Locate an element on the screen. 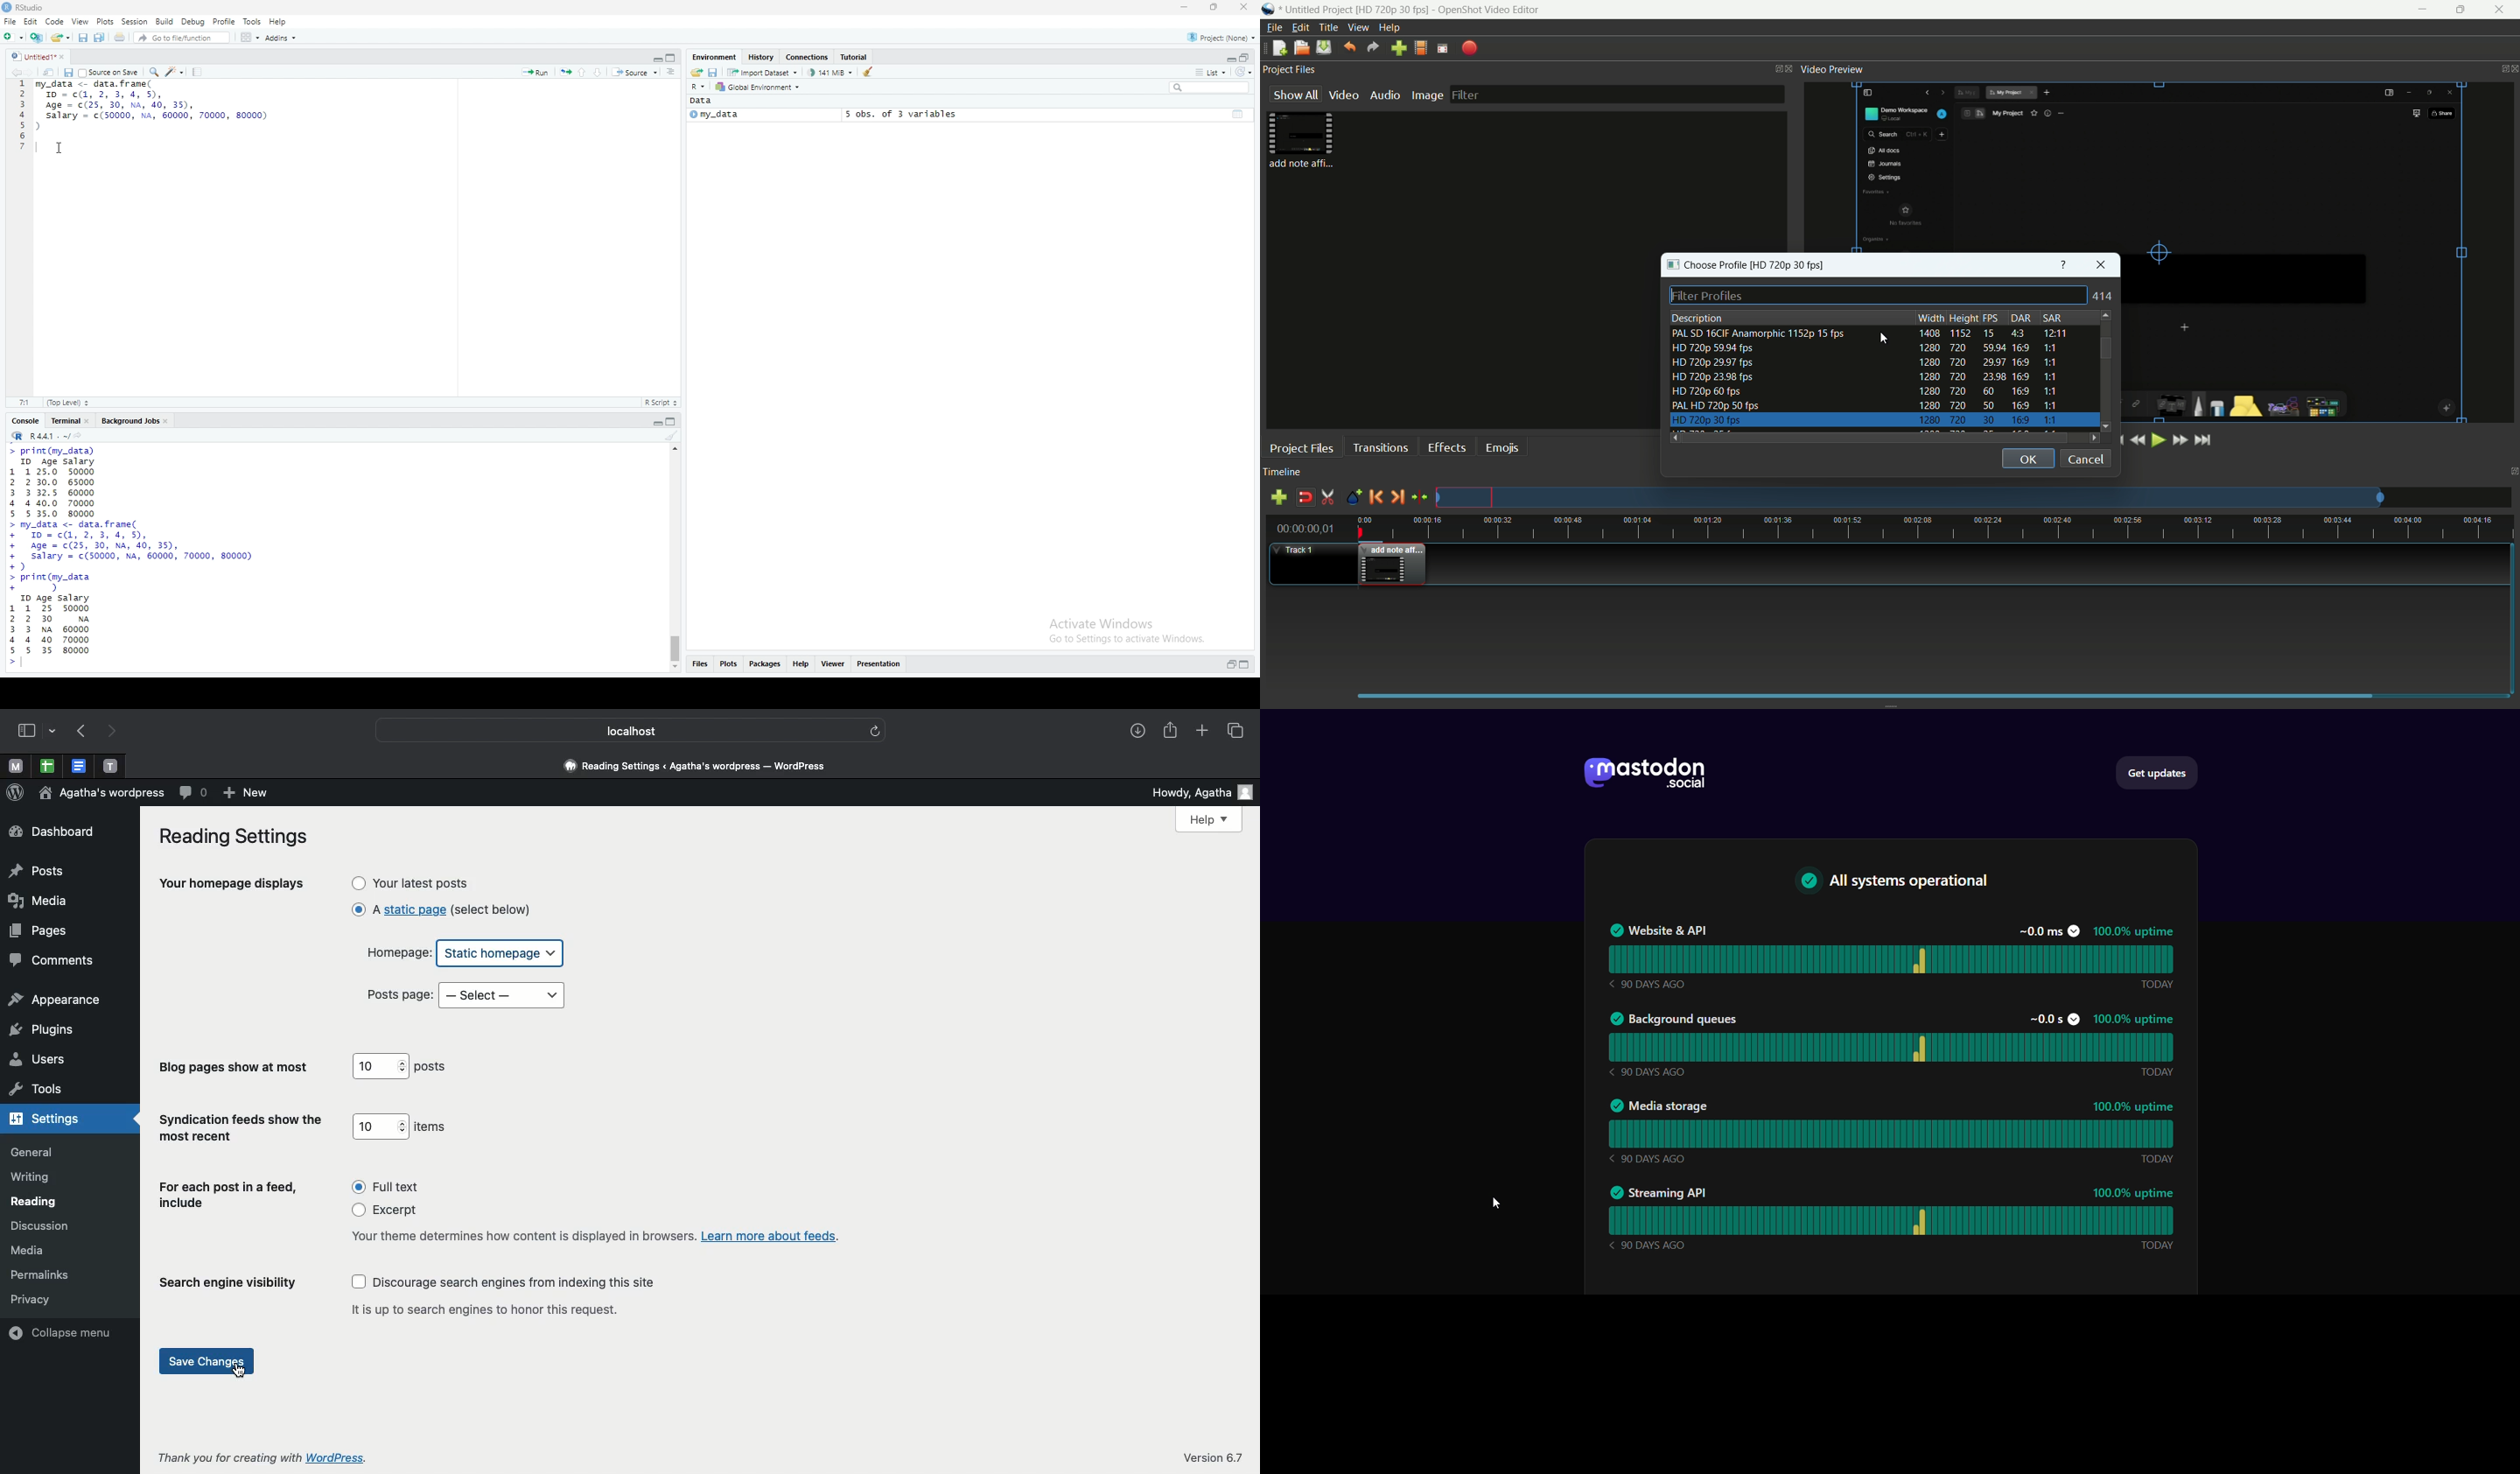 The width and height of the screenshot is (2520, 1484). It is up to search engines to honor this request is located at coordinates (491, 1309).